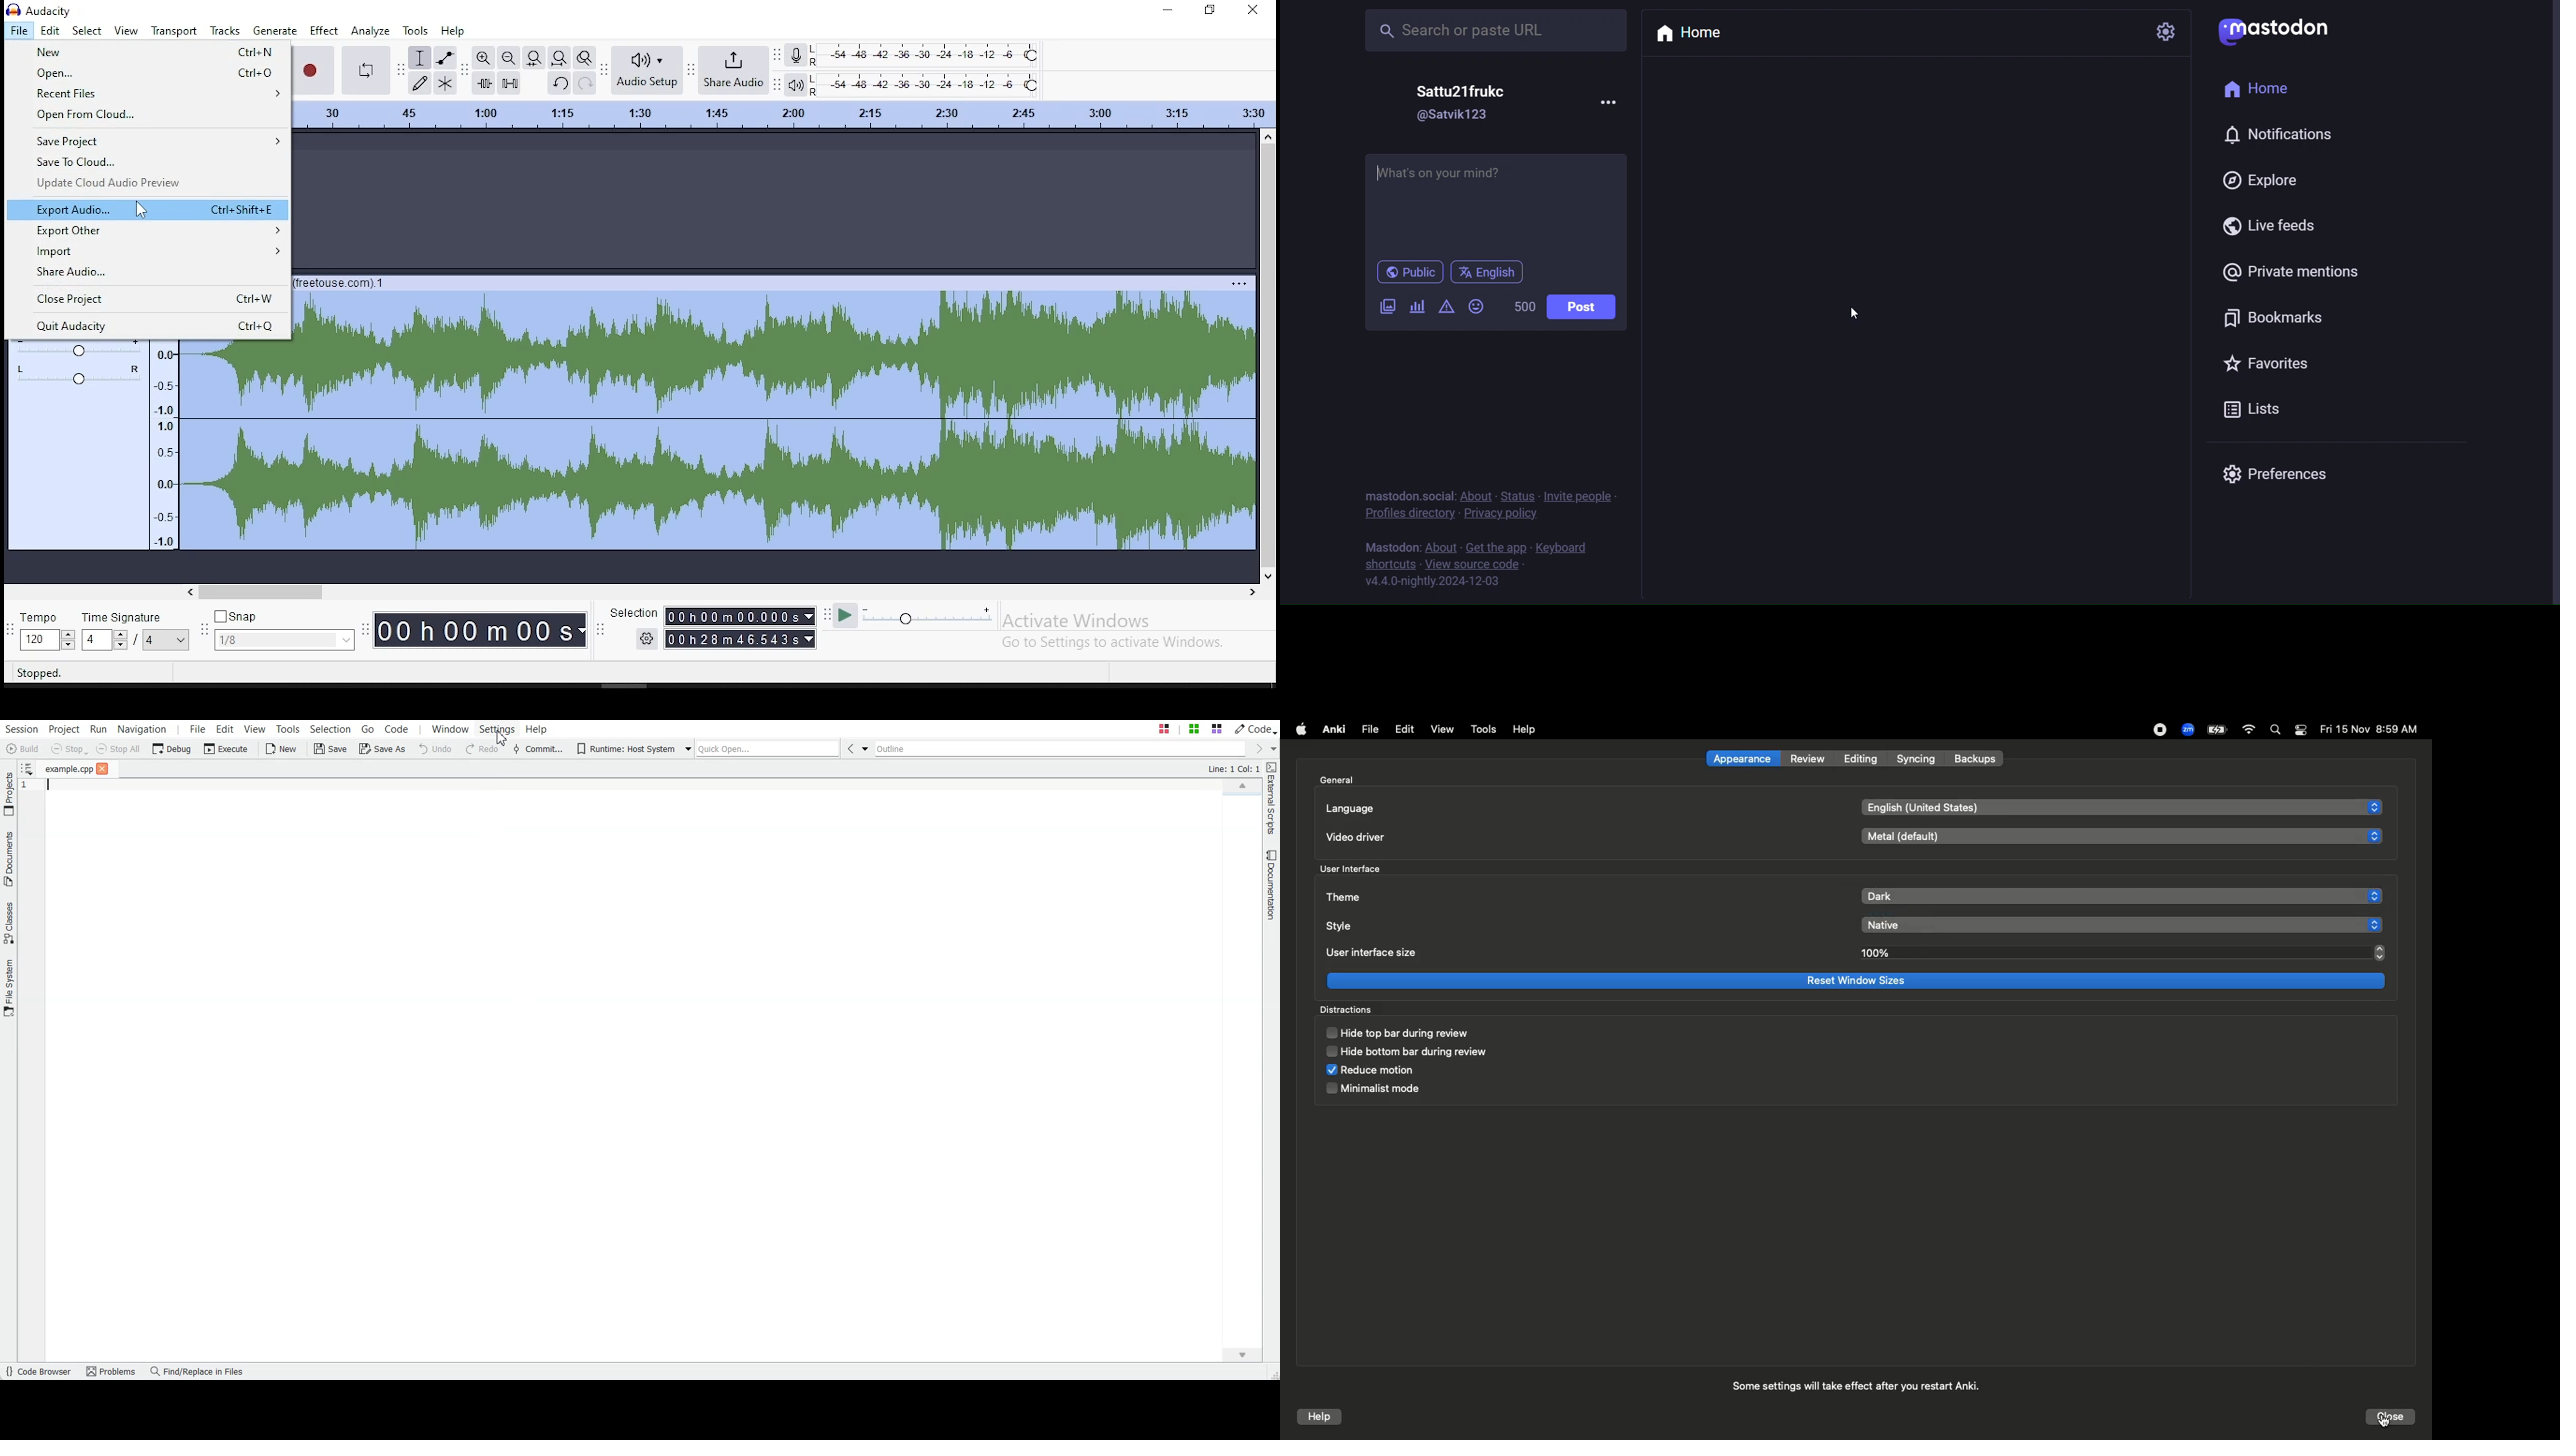  I want to click on about, so click(1441, 547).